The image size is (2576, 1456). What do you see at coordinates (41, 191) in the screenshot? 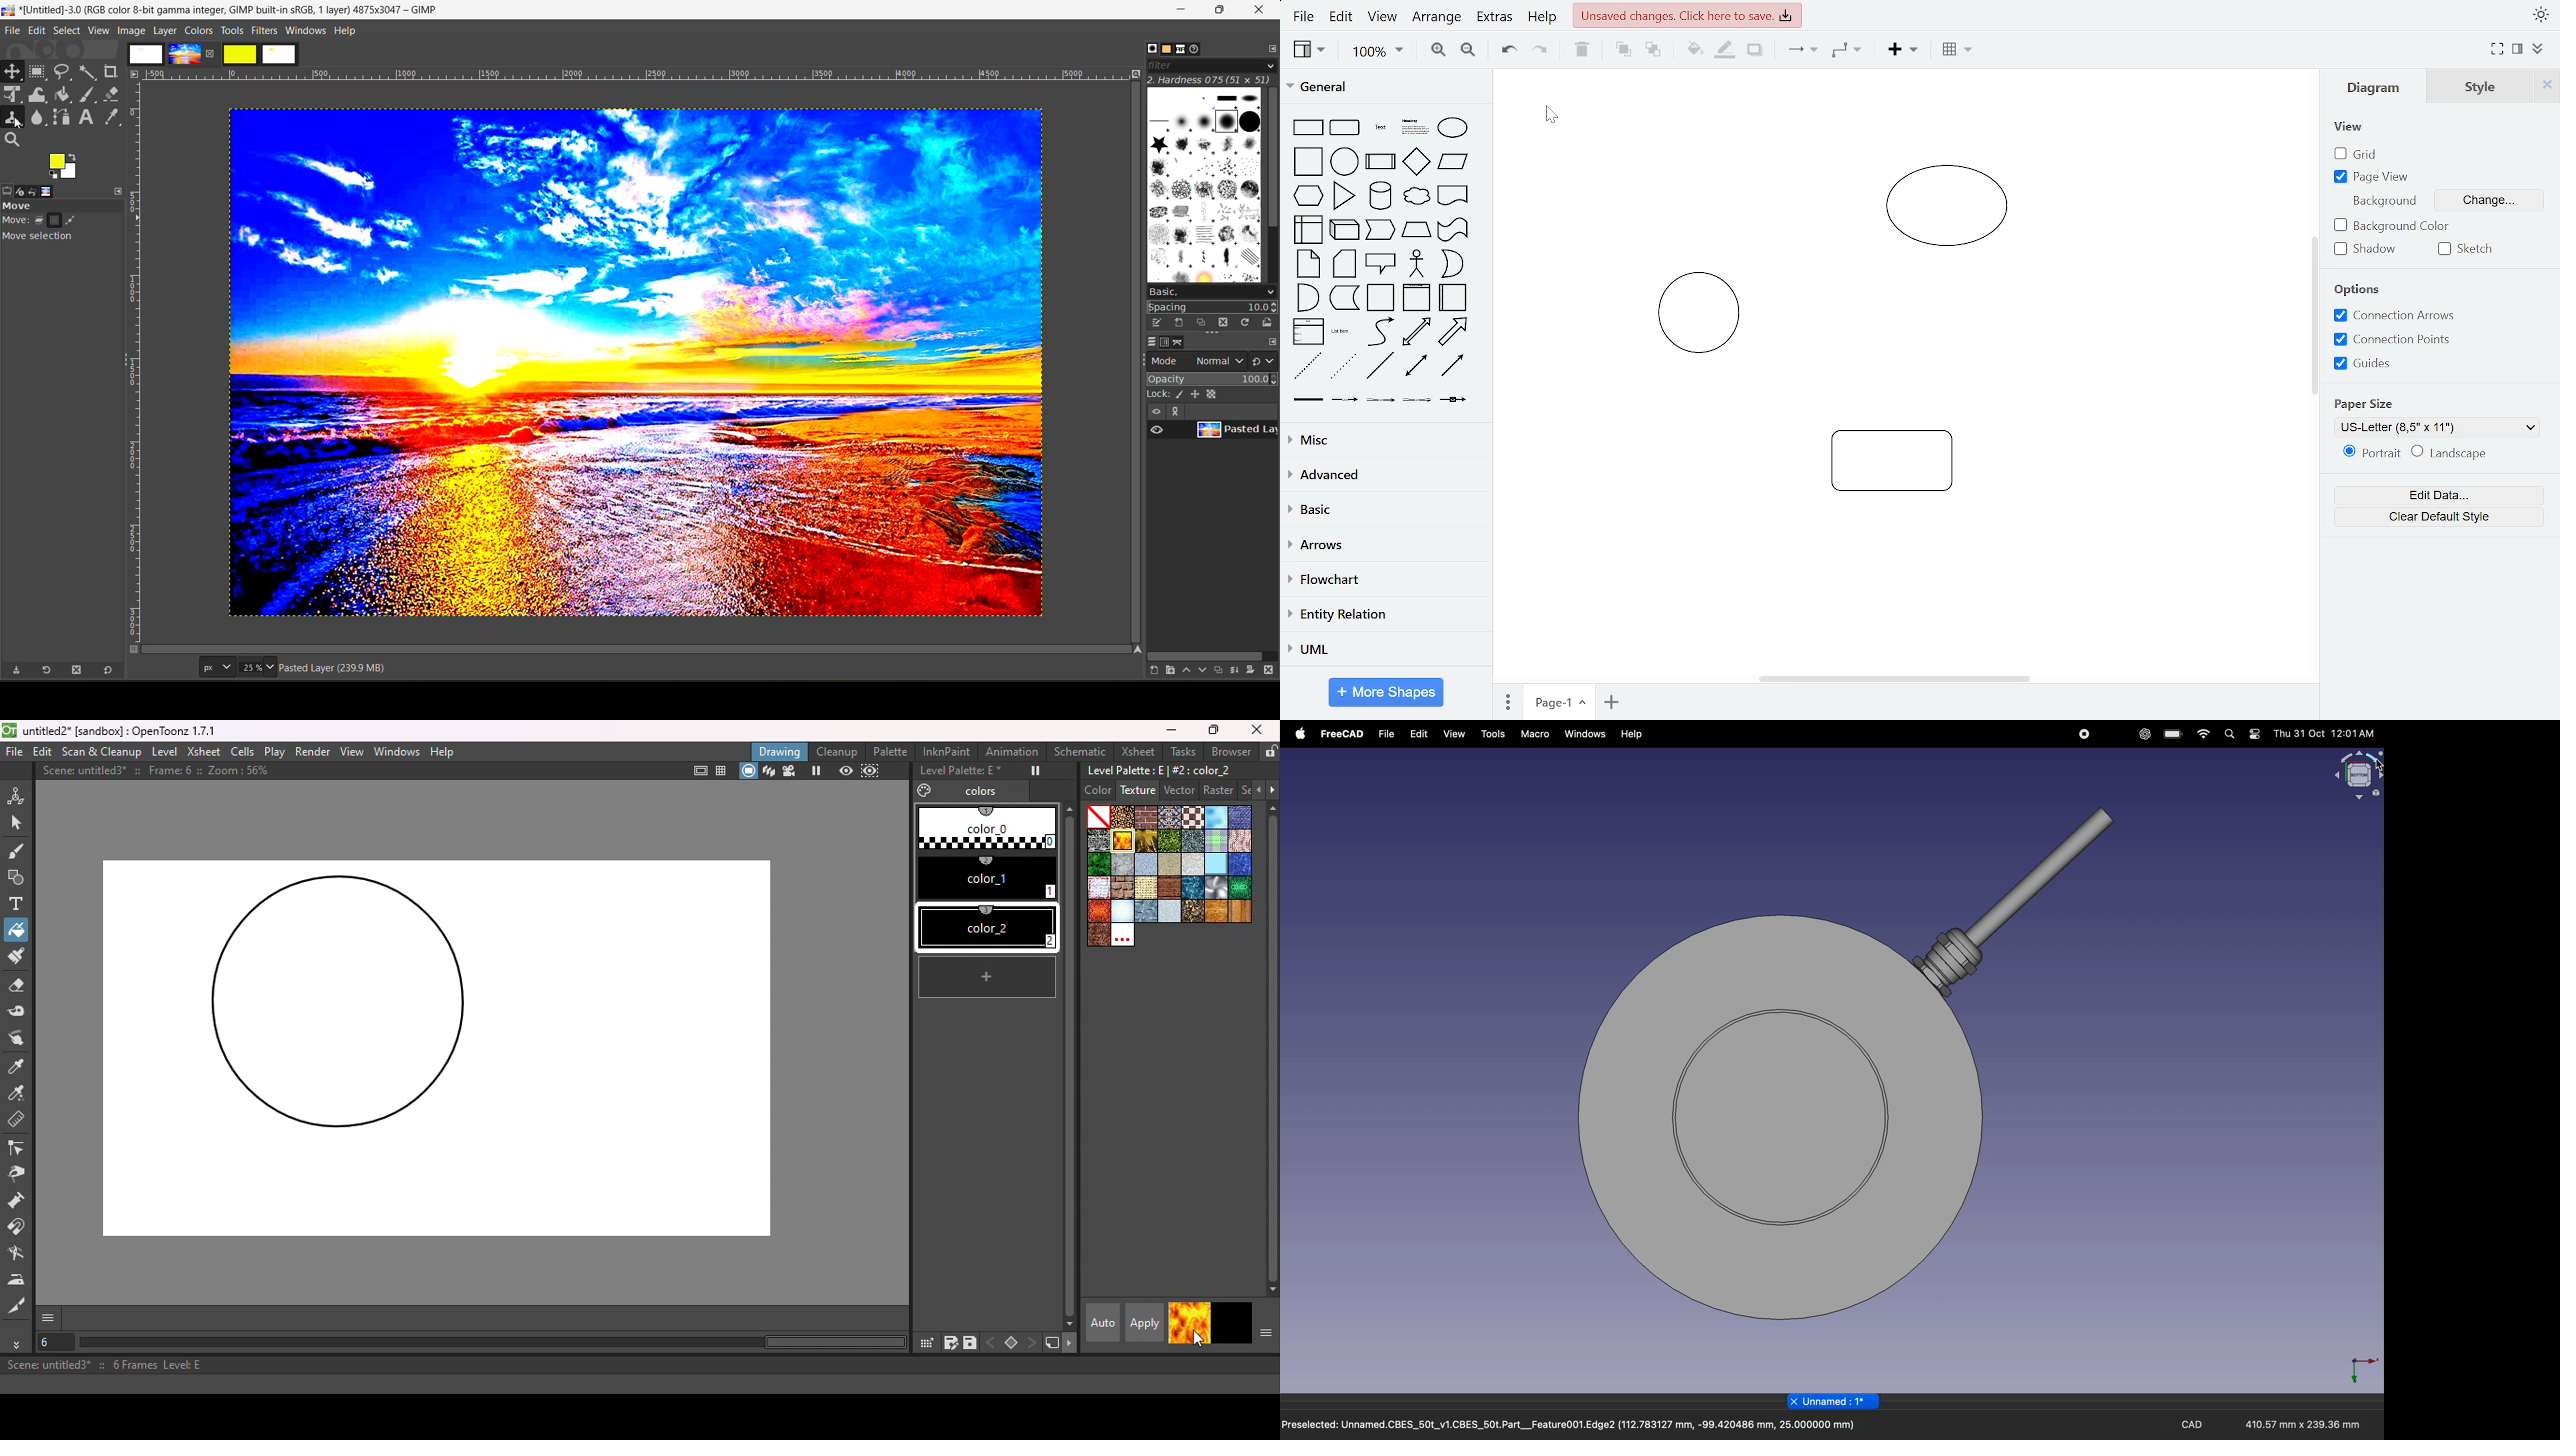
I see `undo` at bounding box center [41, 191].